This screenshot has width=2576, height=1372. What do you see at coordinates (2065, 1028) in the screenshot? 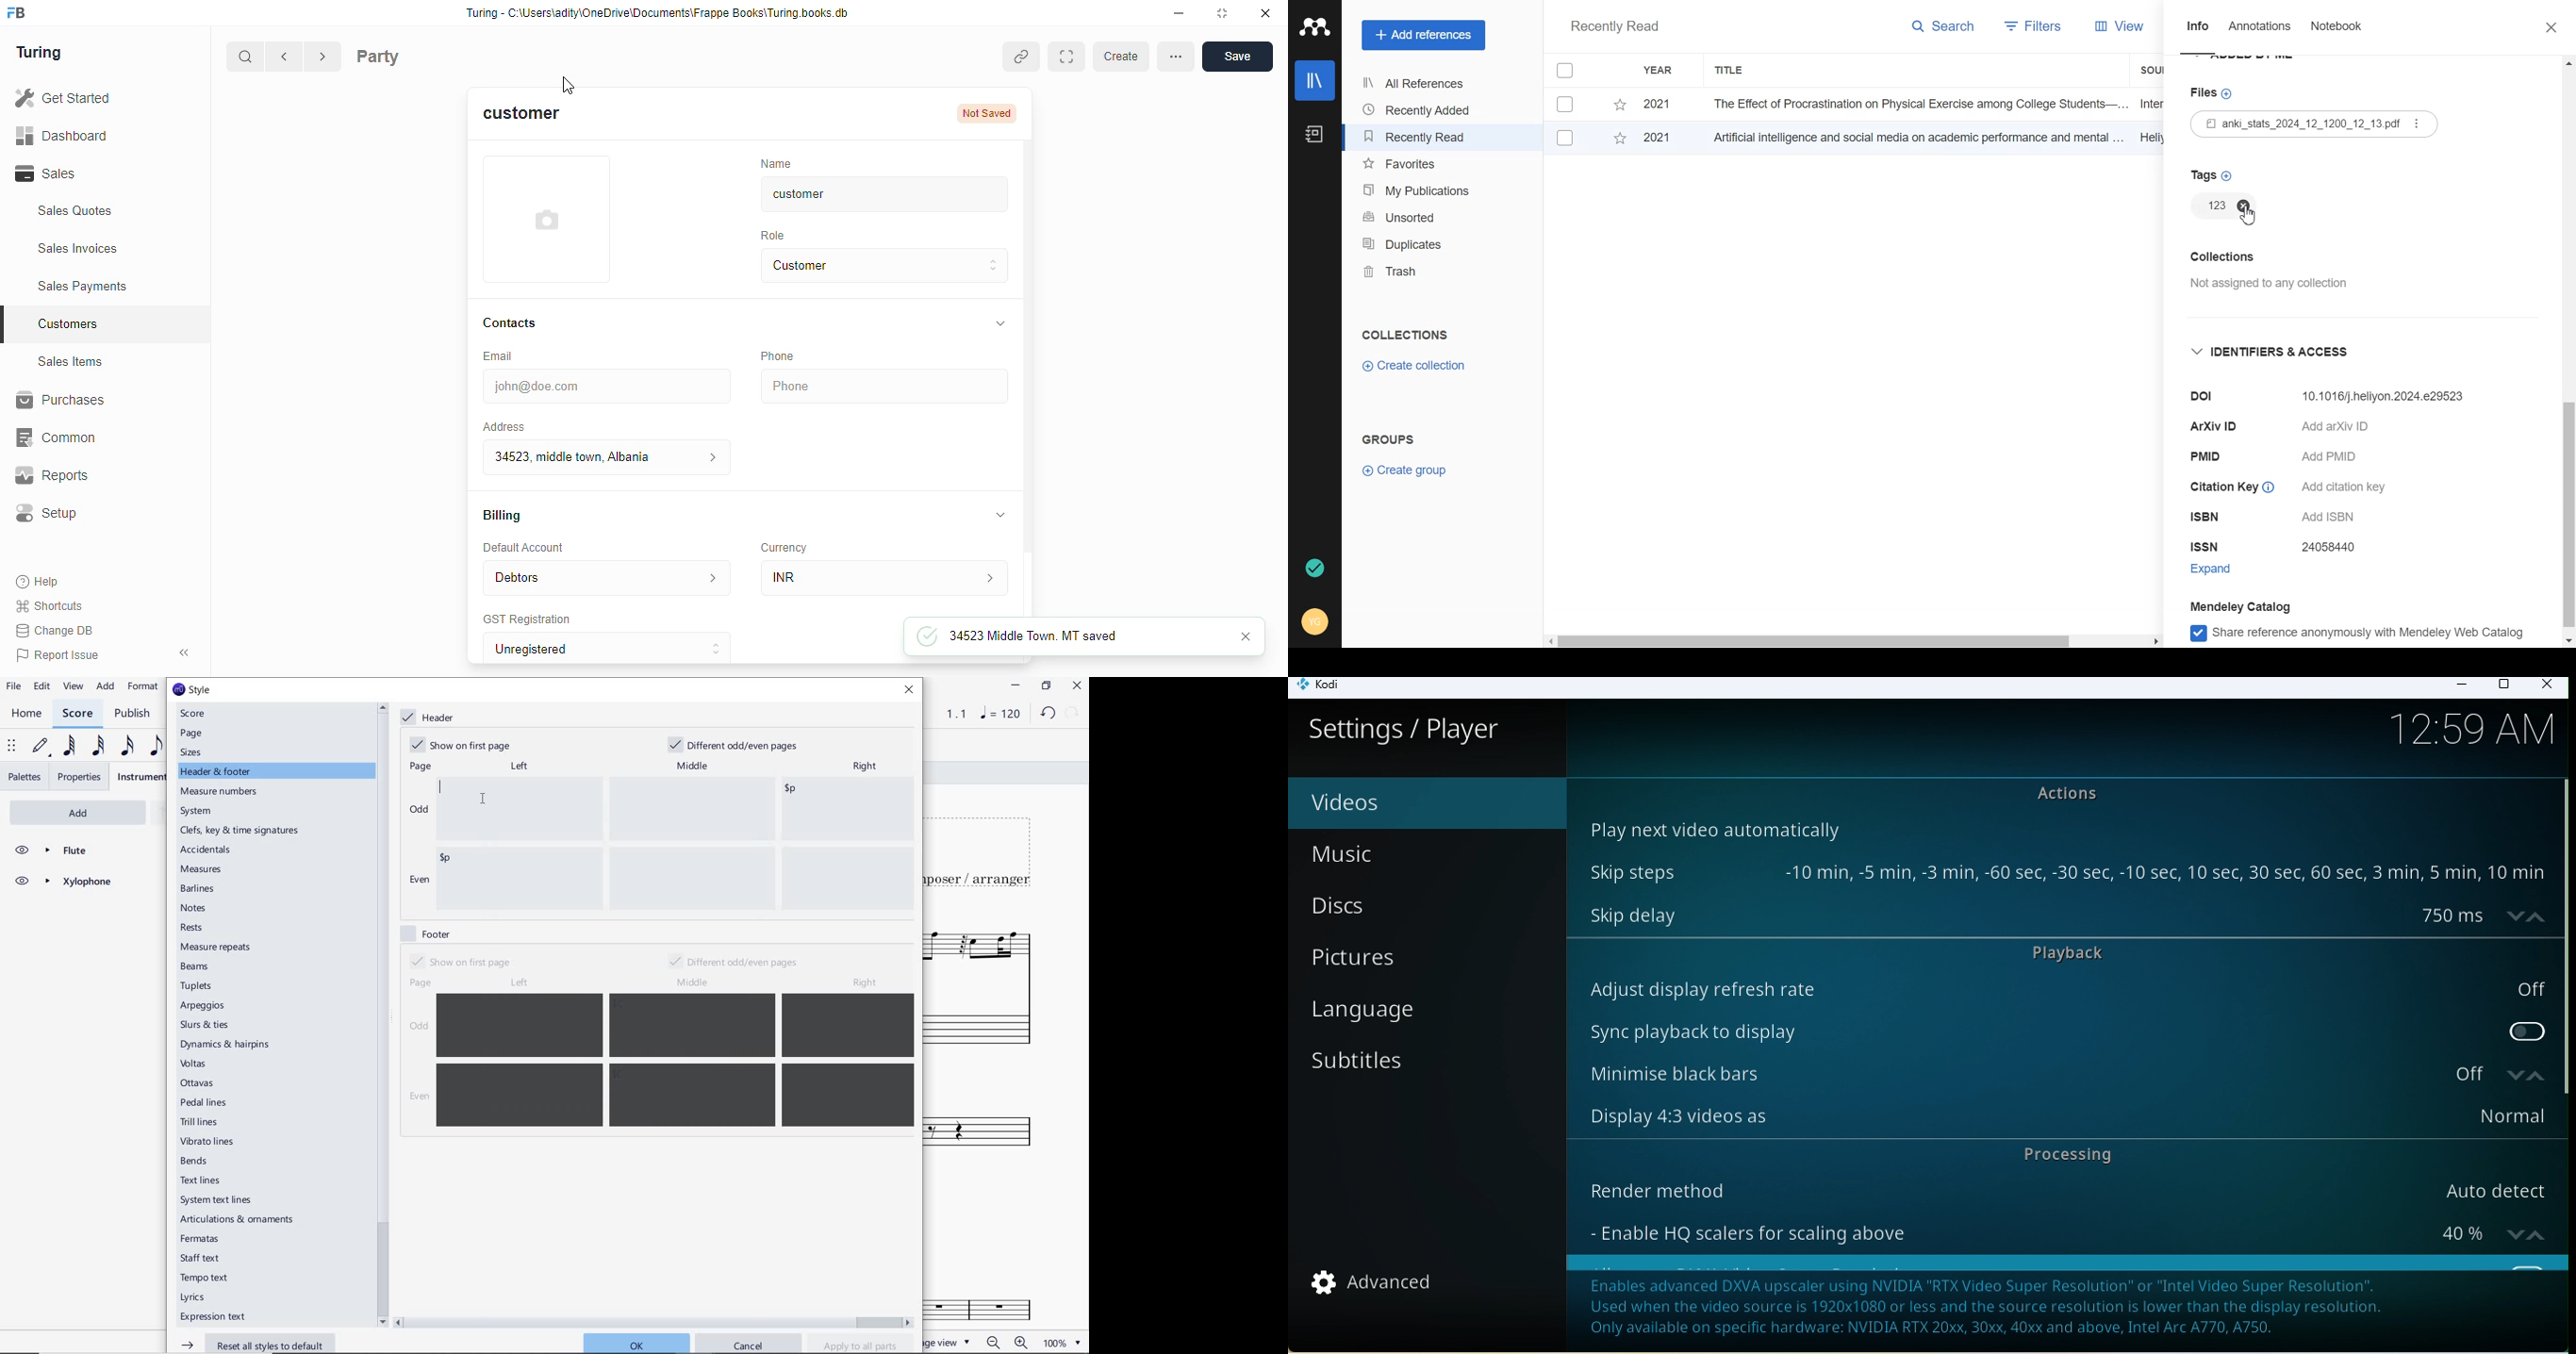
I see `Sync playback to display` at bounding box center [2065, 1028].